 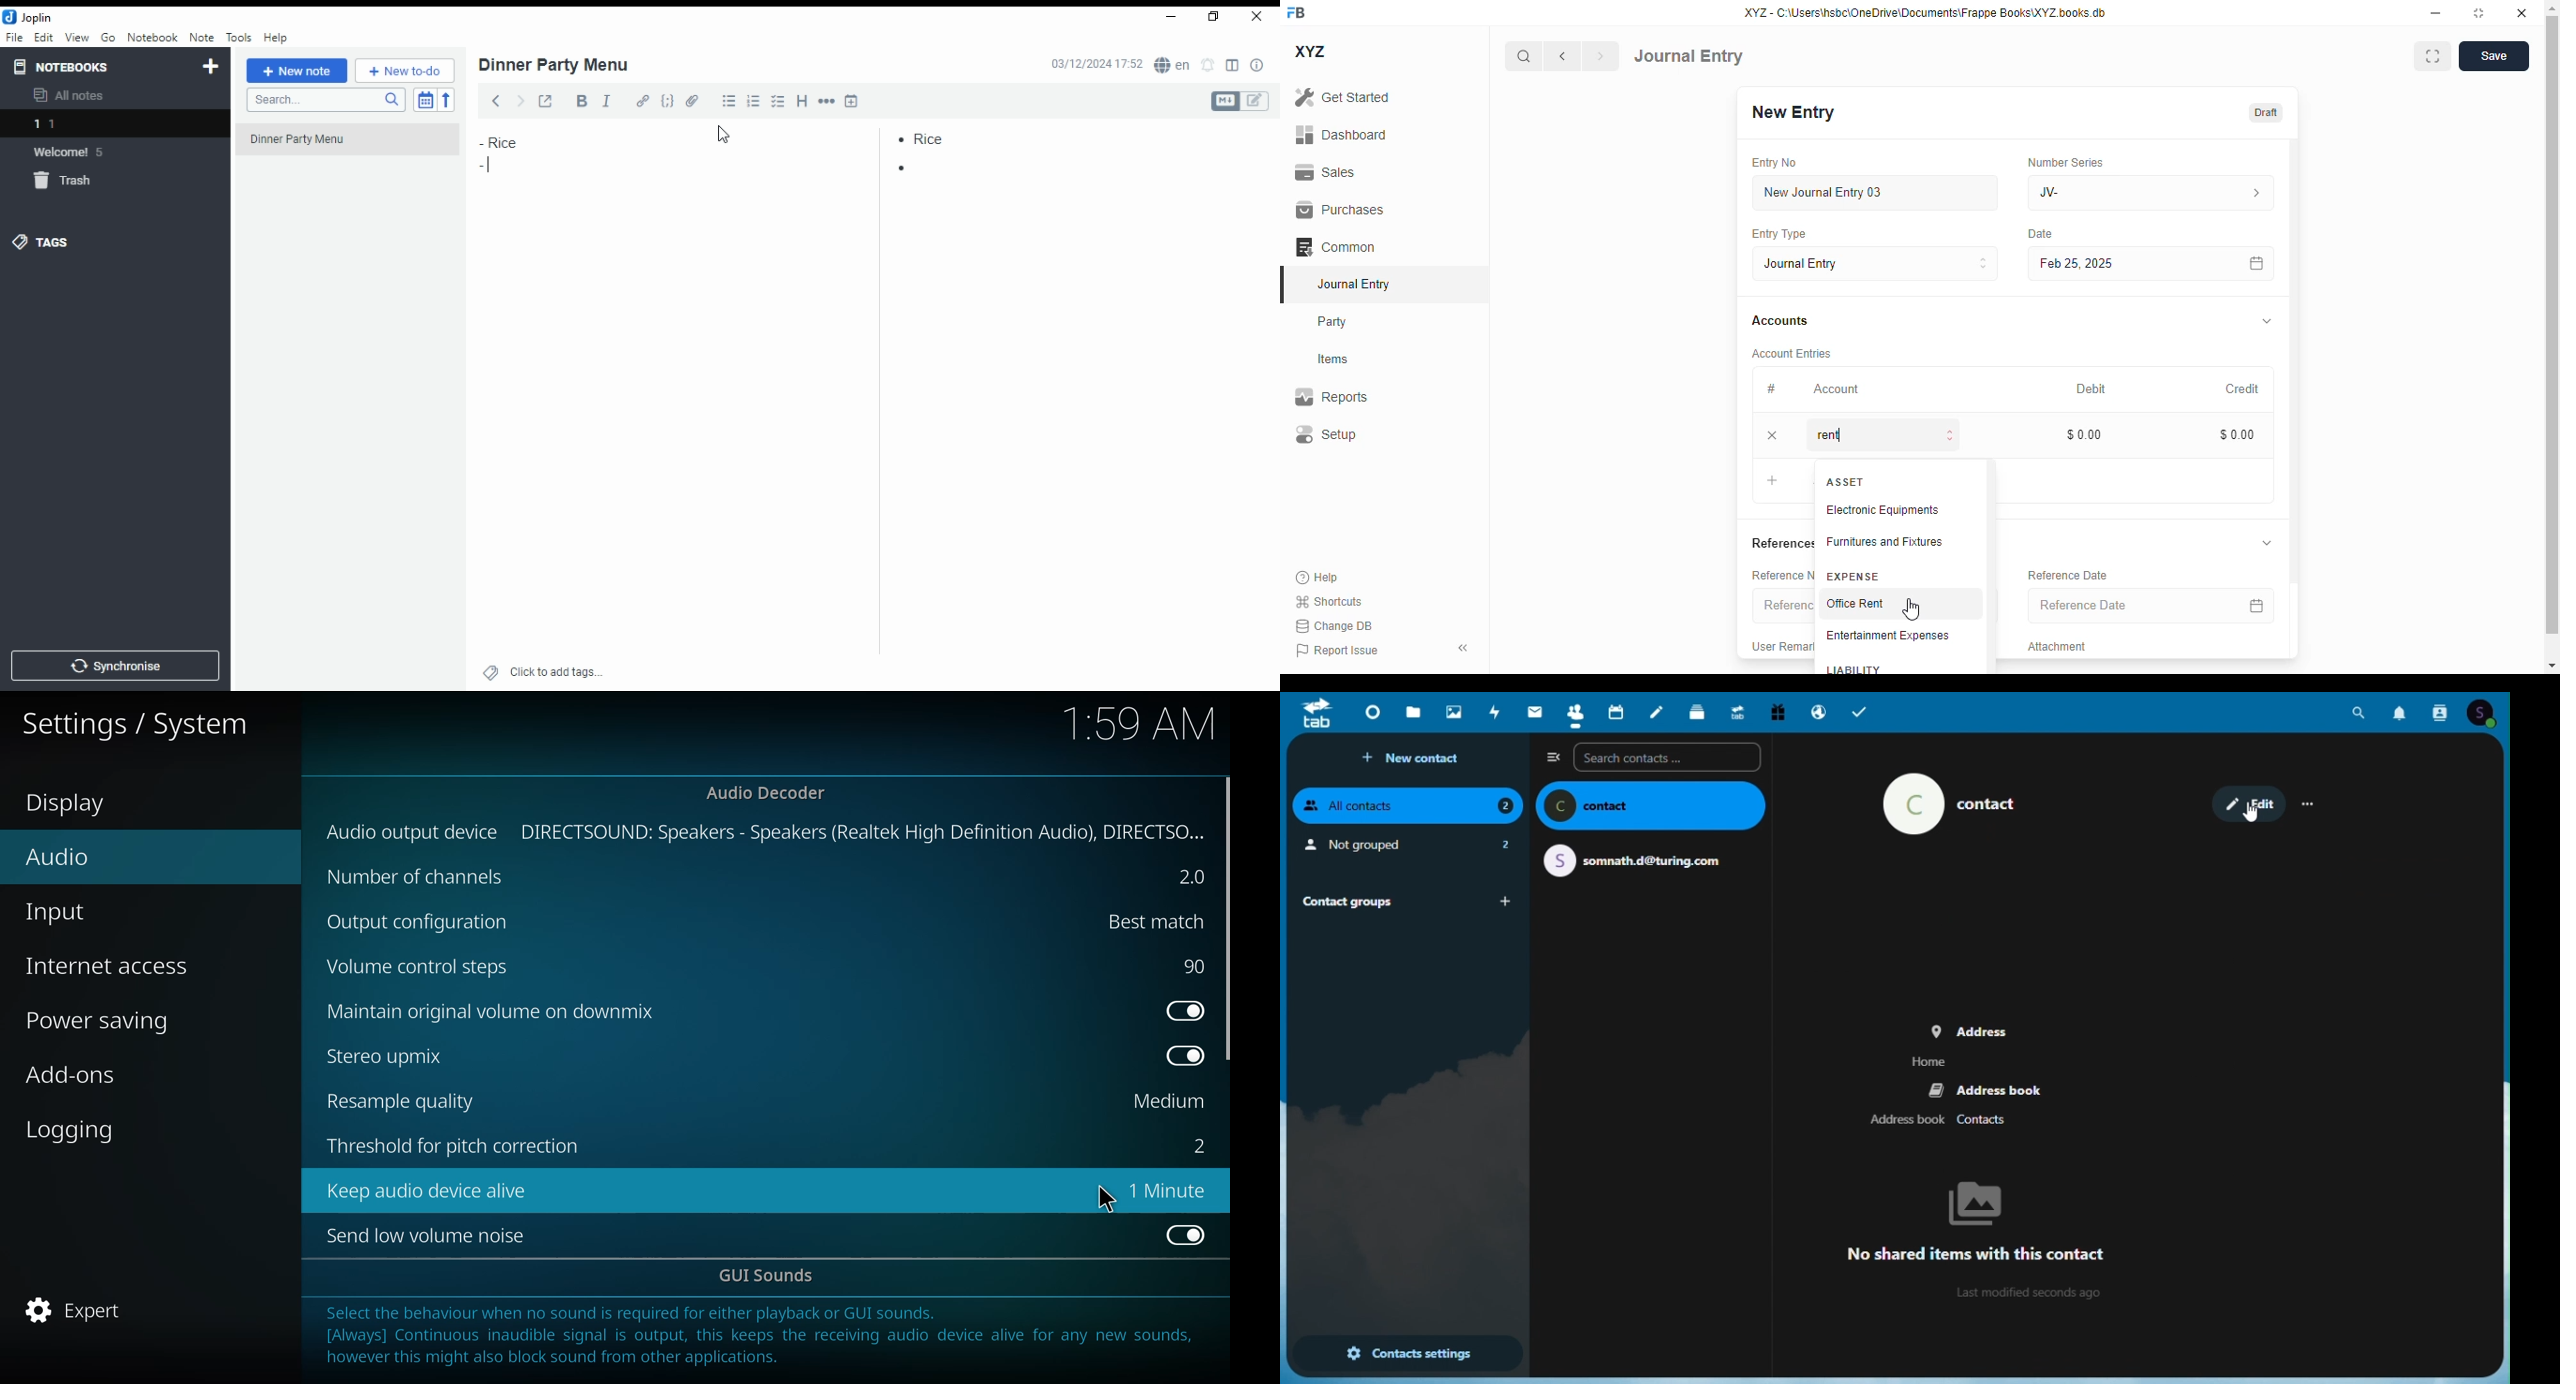 What do you see at coordinates (152, 37) in the screenshot?
I see `notebook` at bounding box center [152, 37].